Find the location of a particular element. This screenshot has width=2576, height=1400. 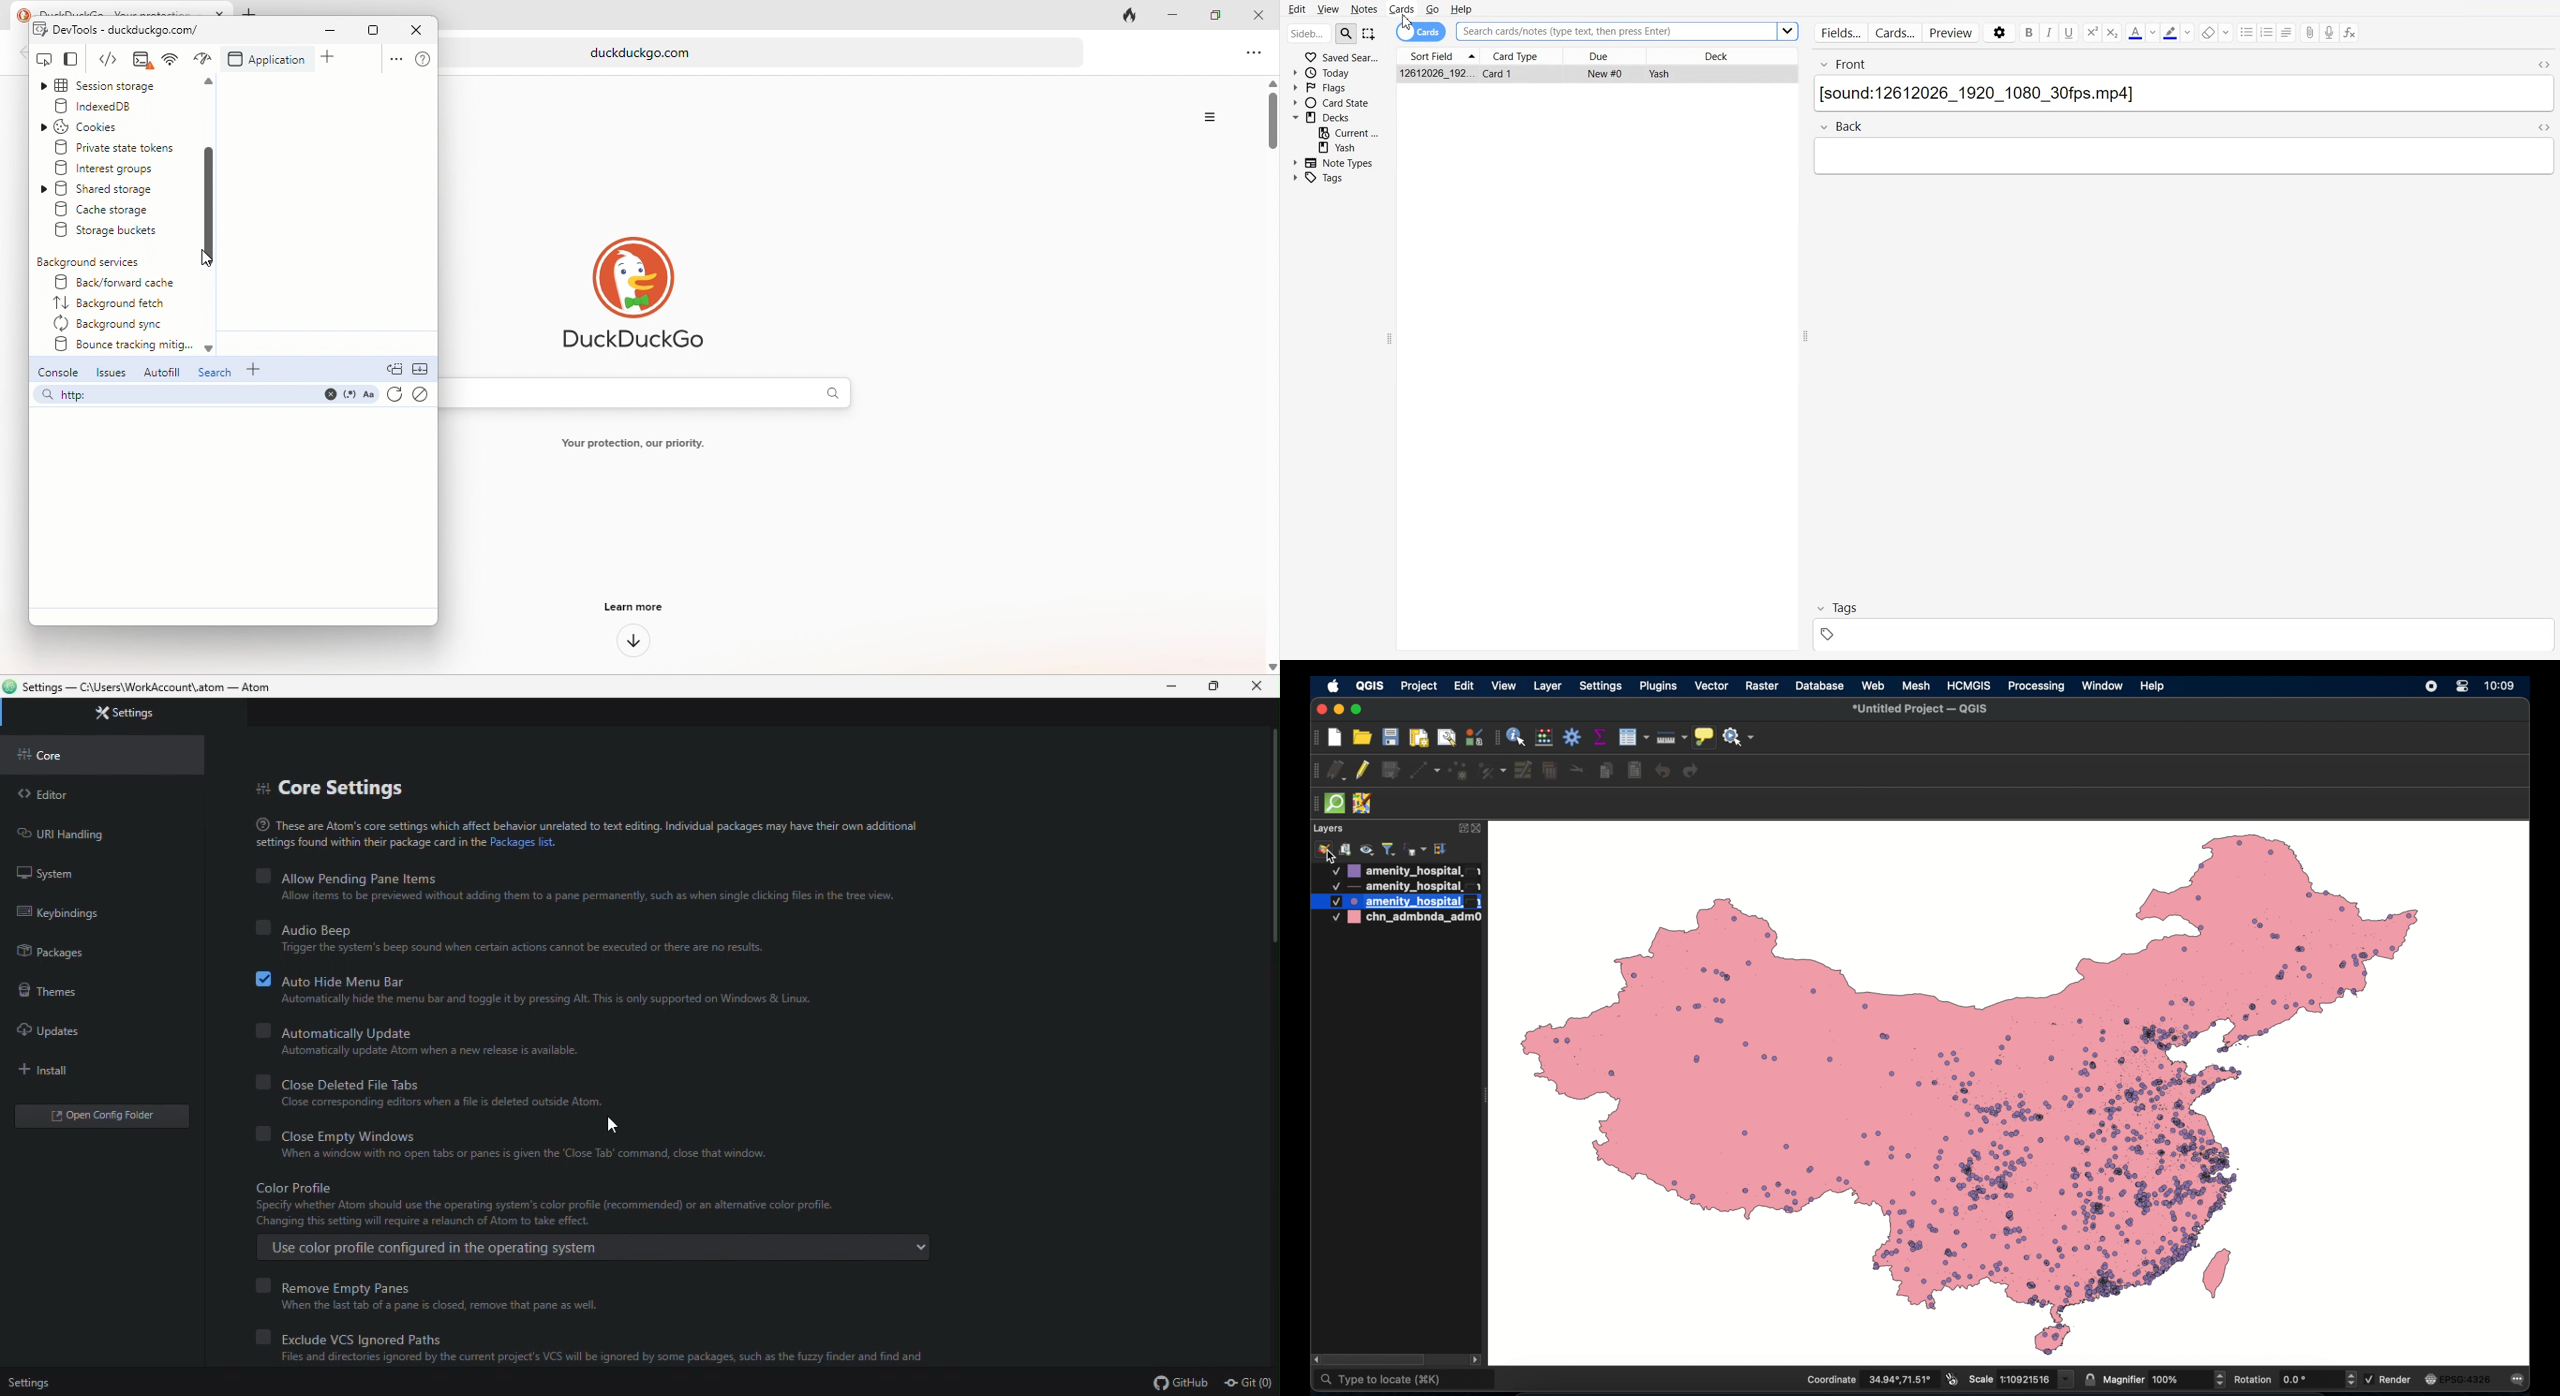

Search is located at coordinates (1347, 33).